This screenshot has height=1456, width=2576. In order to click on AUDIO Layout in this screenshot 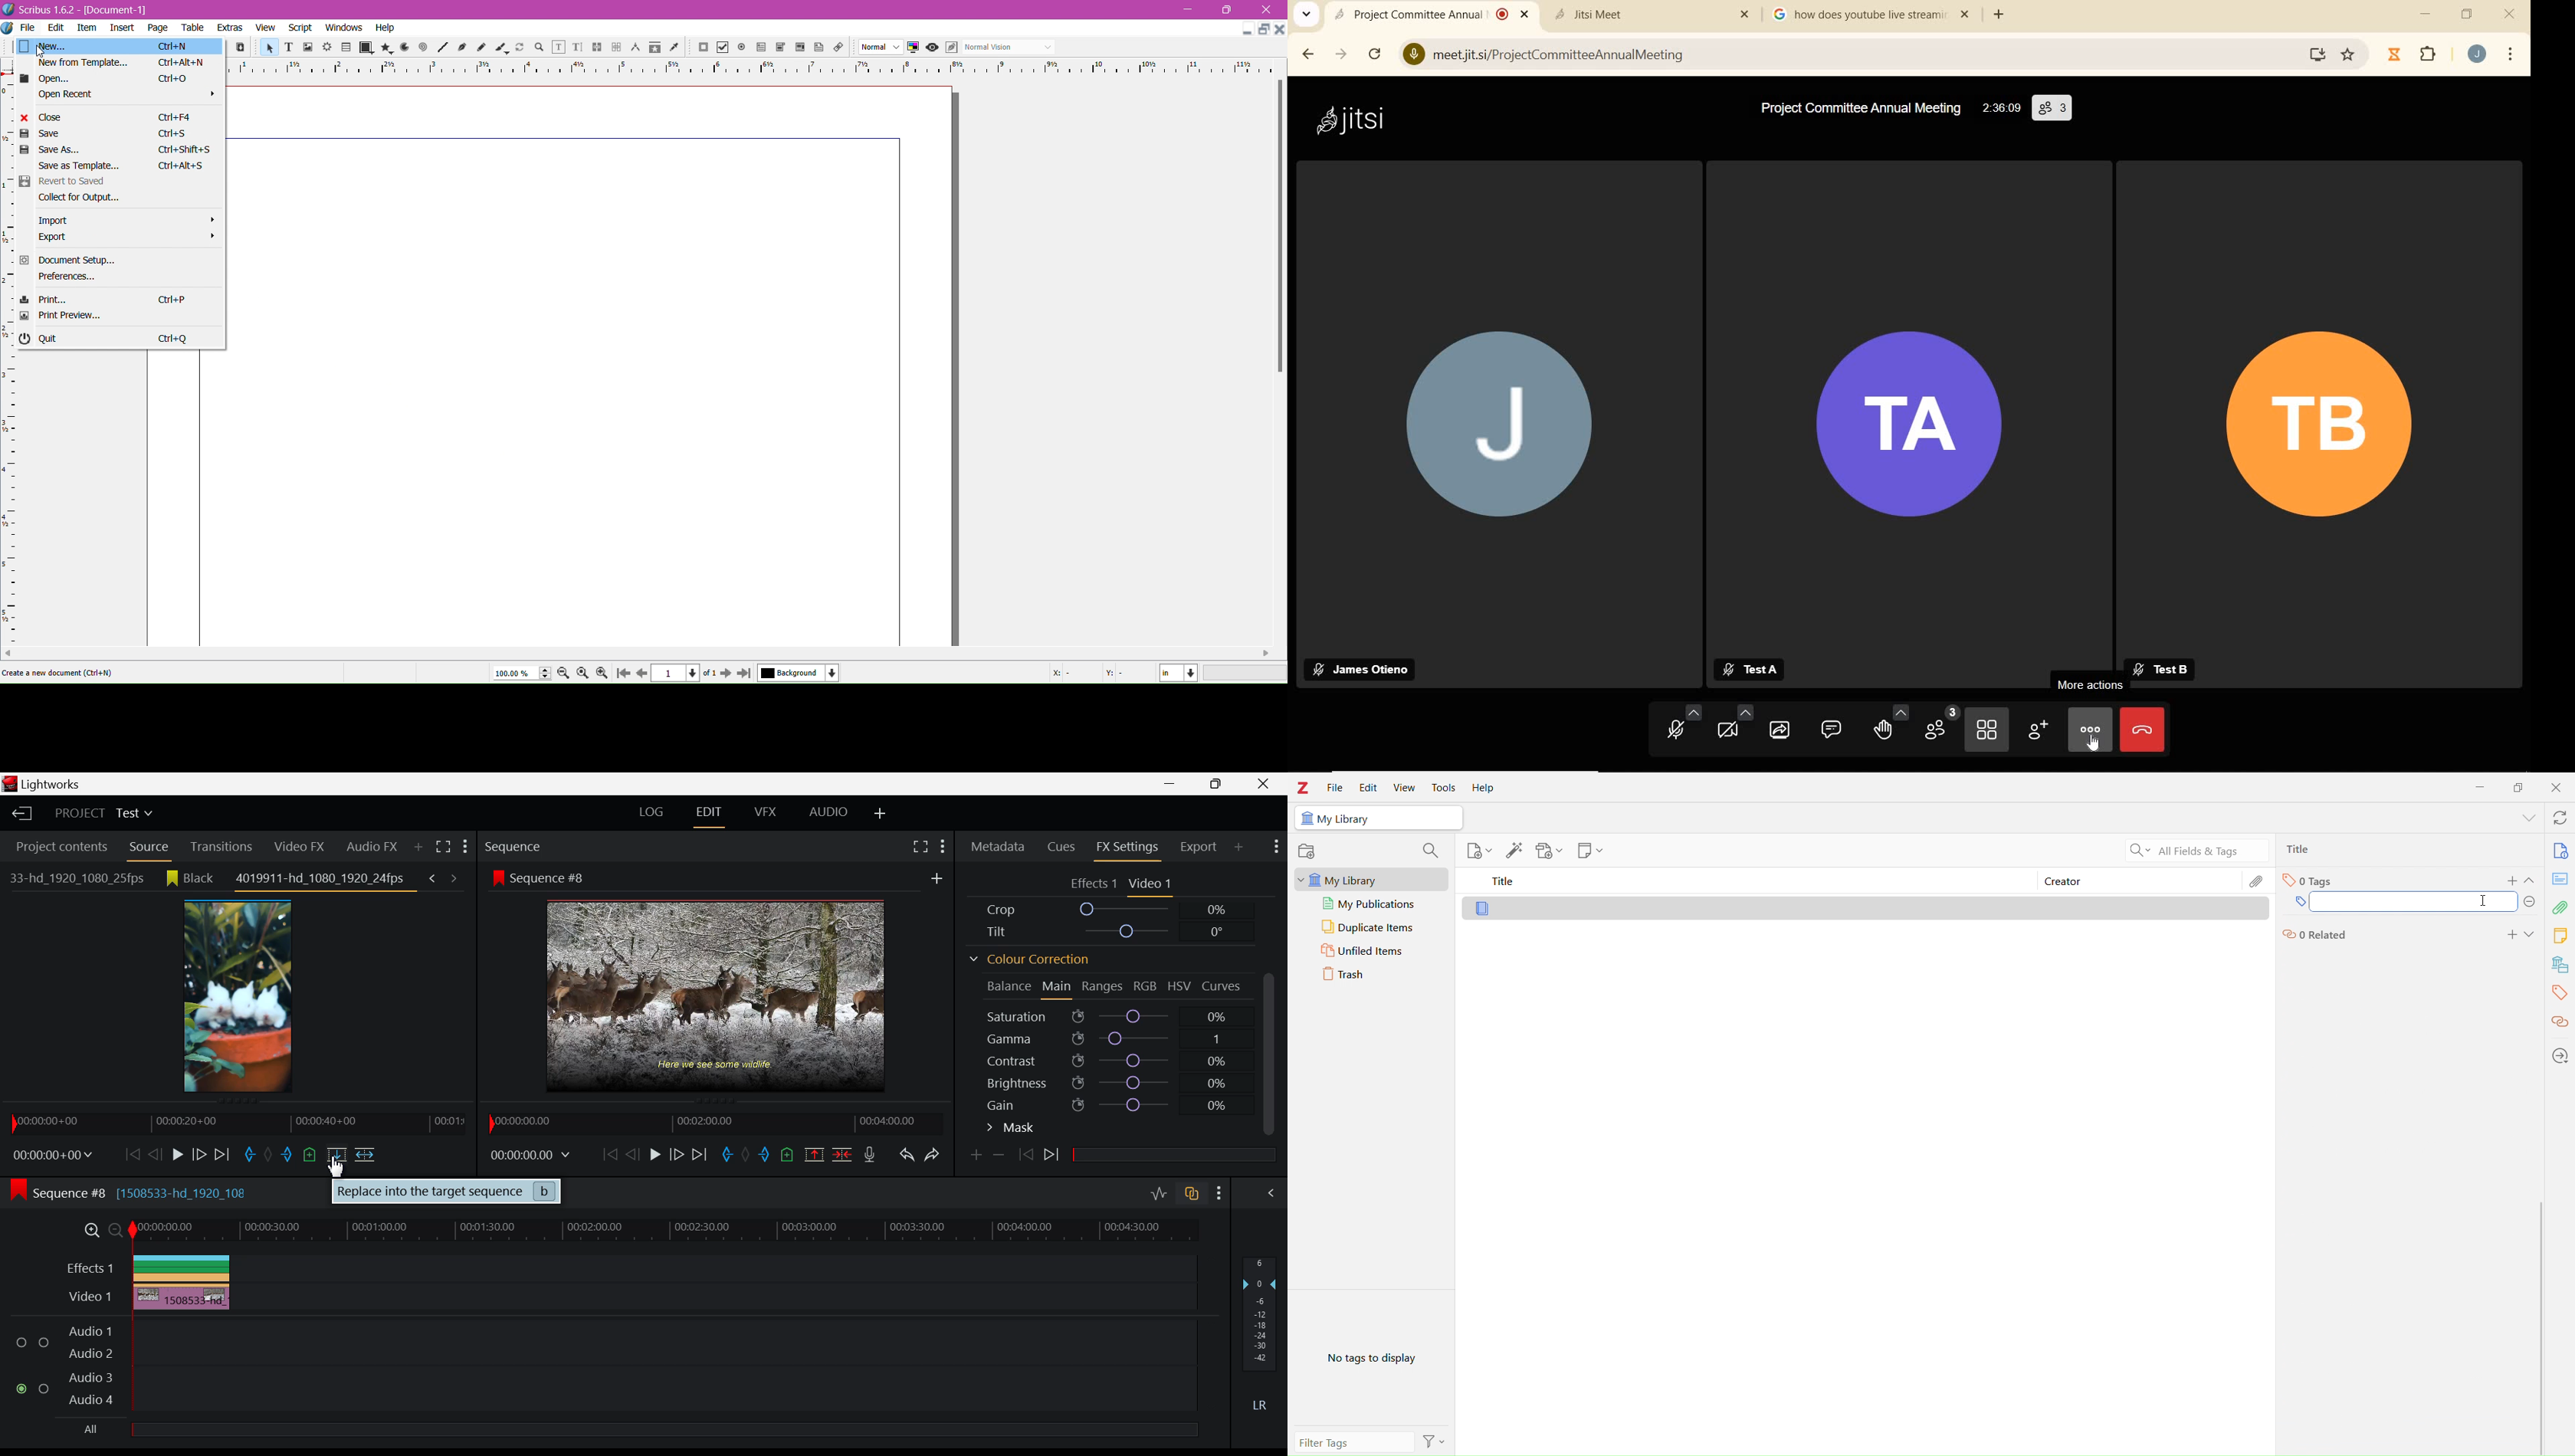, I will do `click(827, 813)`.